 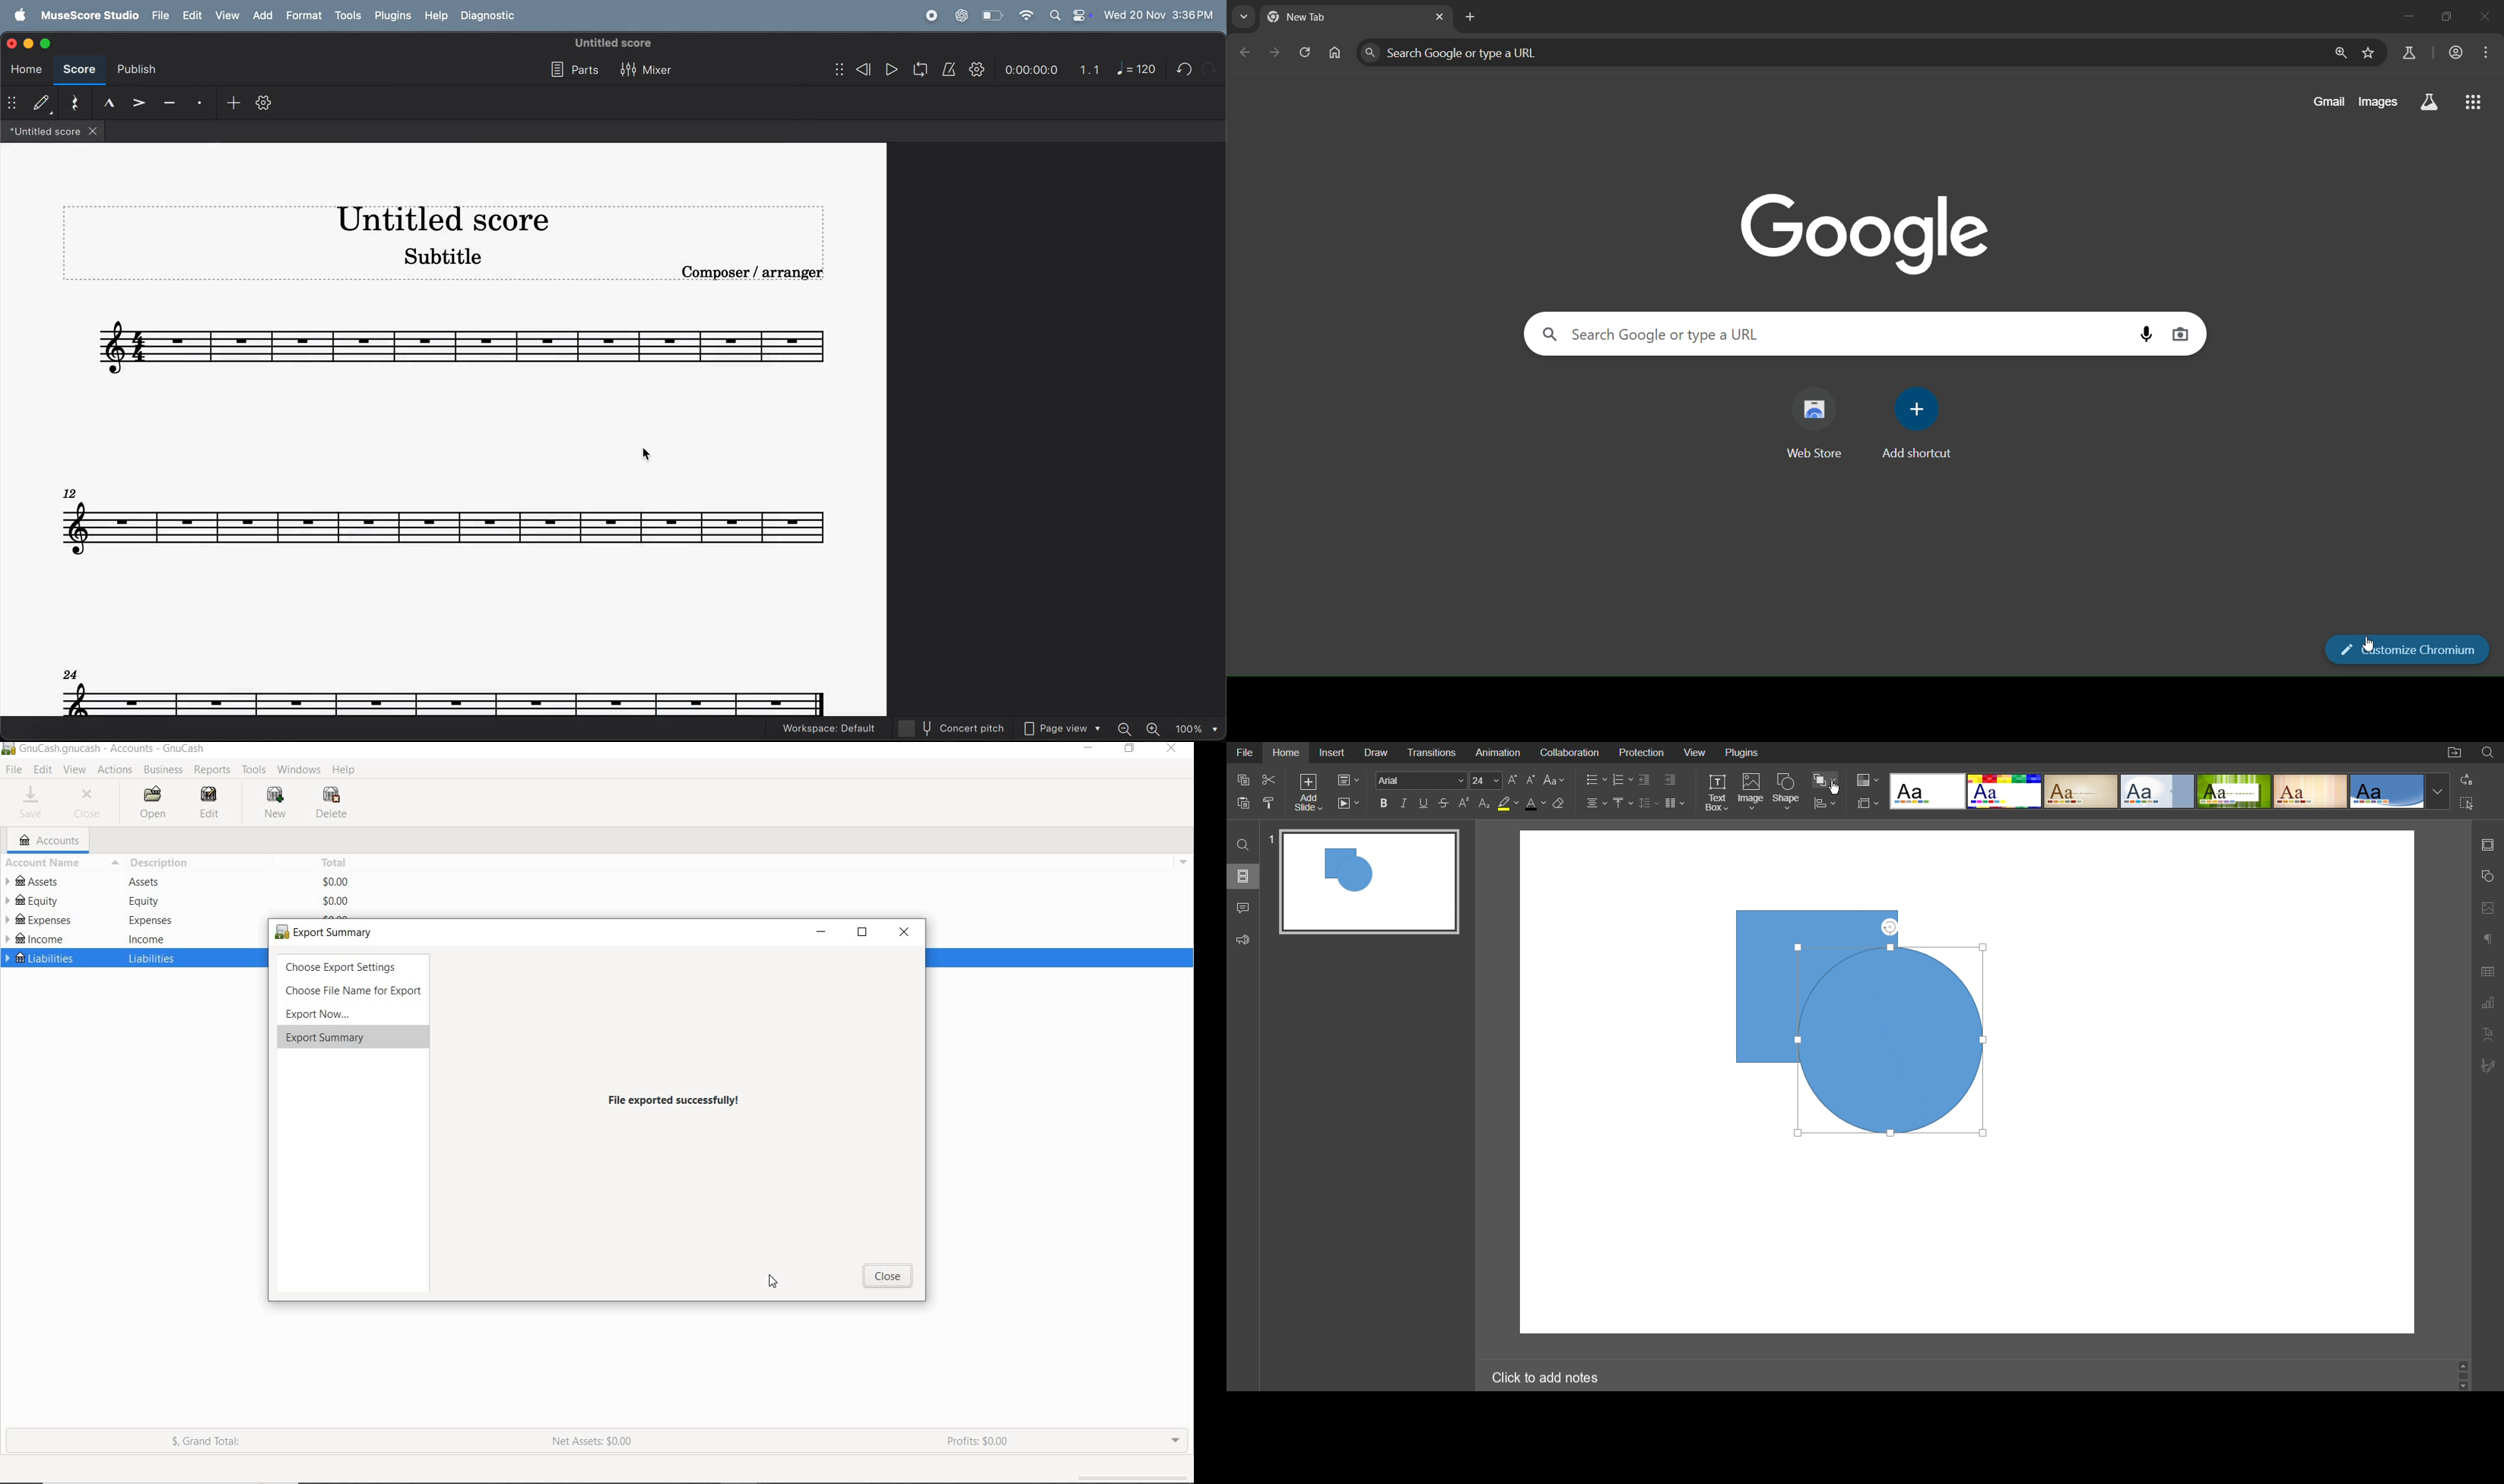 I want to click on Arial, so click(x=1421, y=780).